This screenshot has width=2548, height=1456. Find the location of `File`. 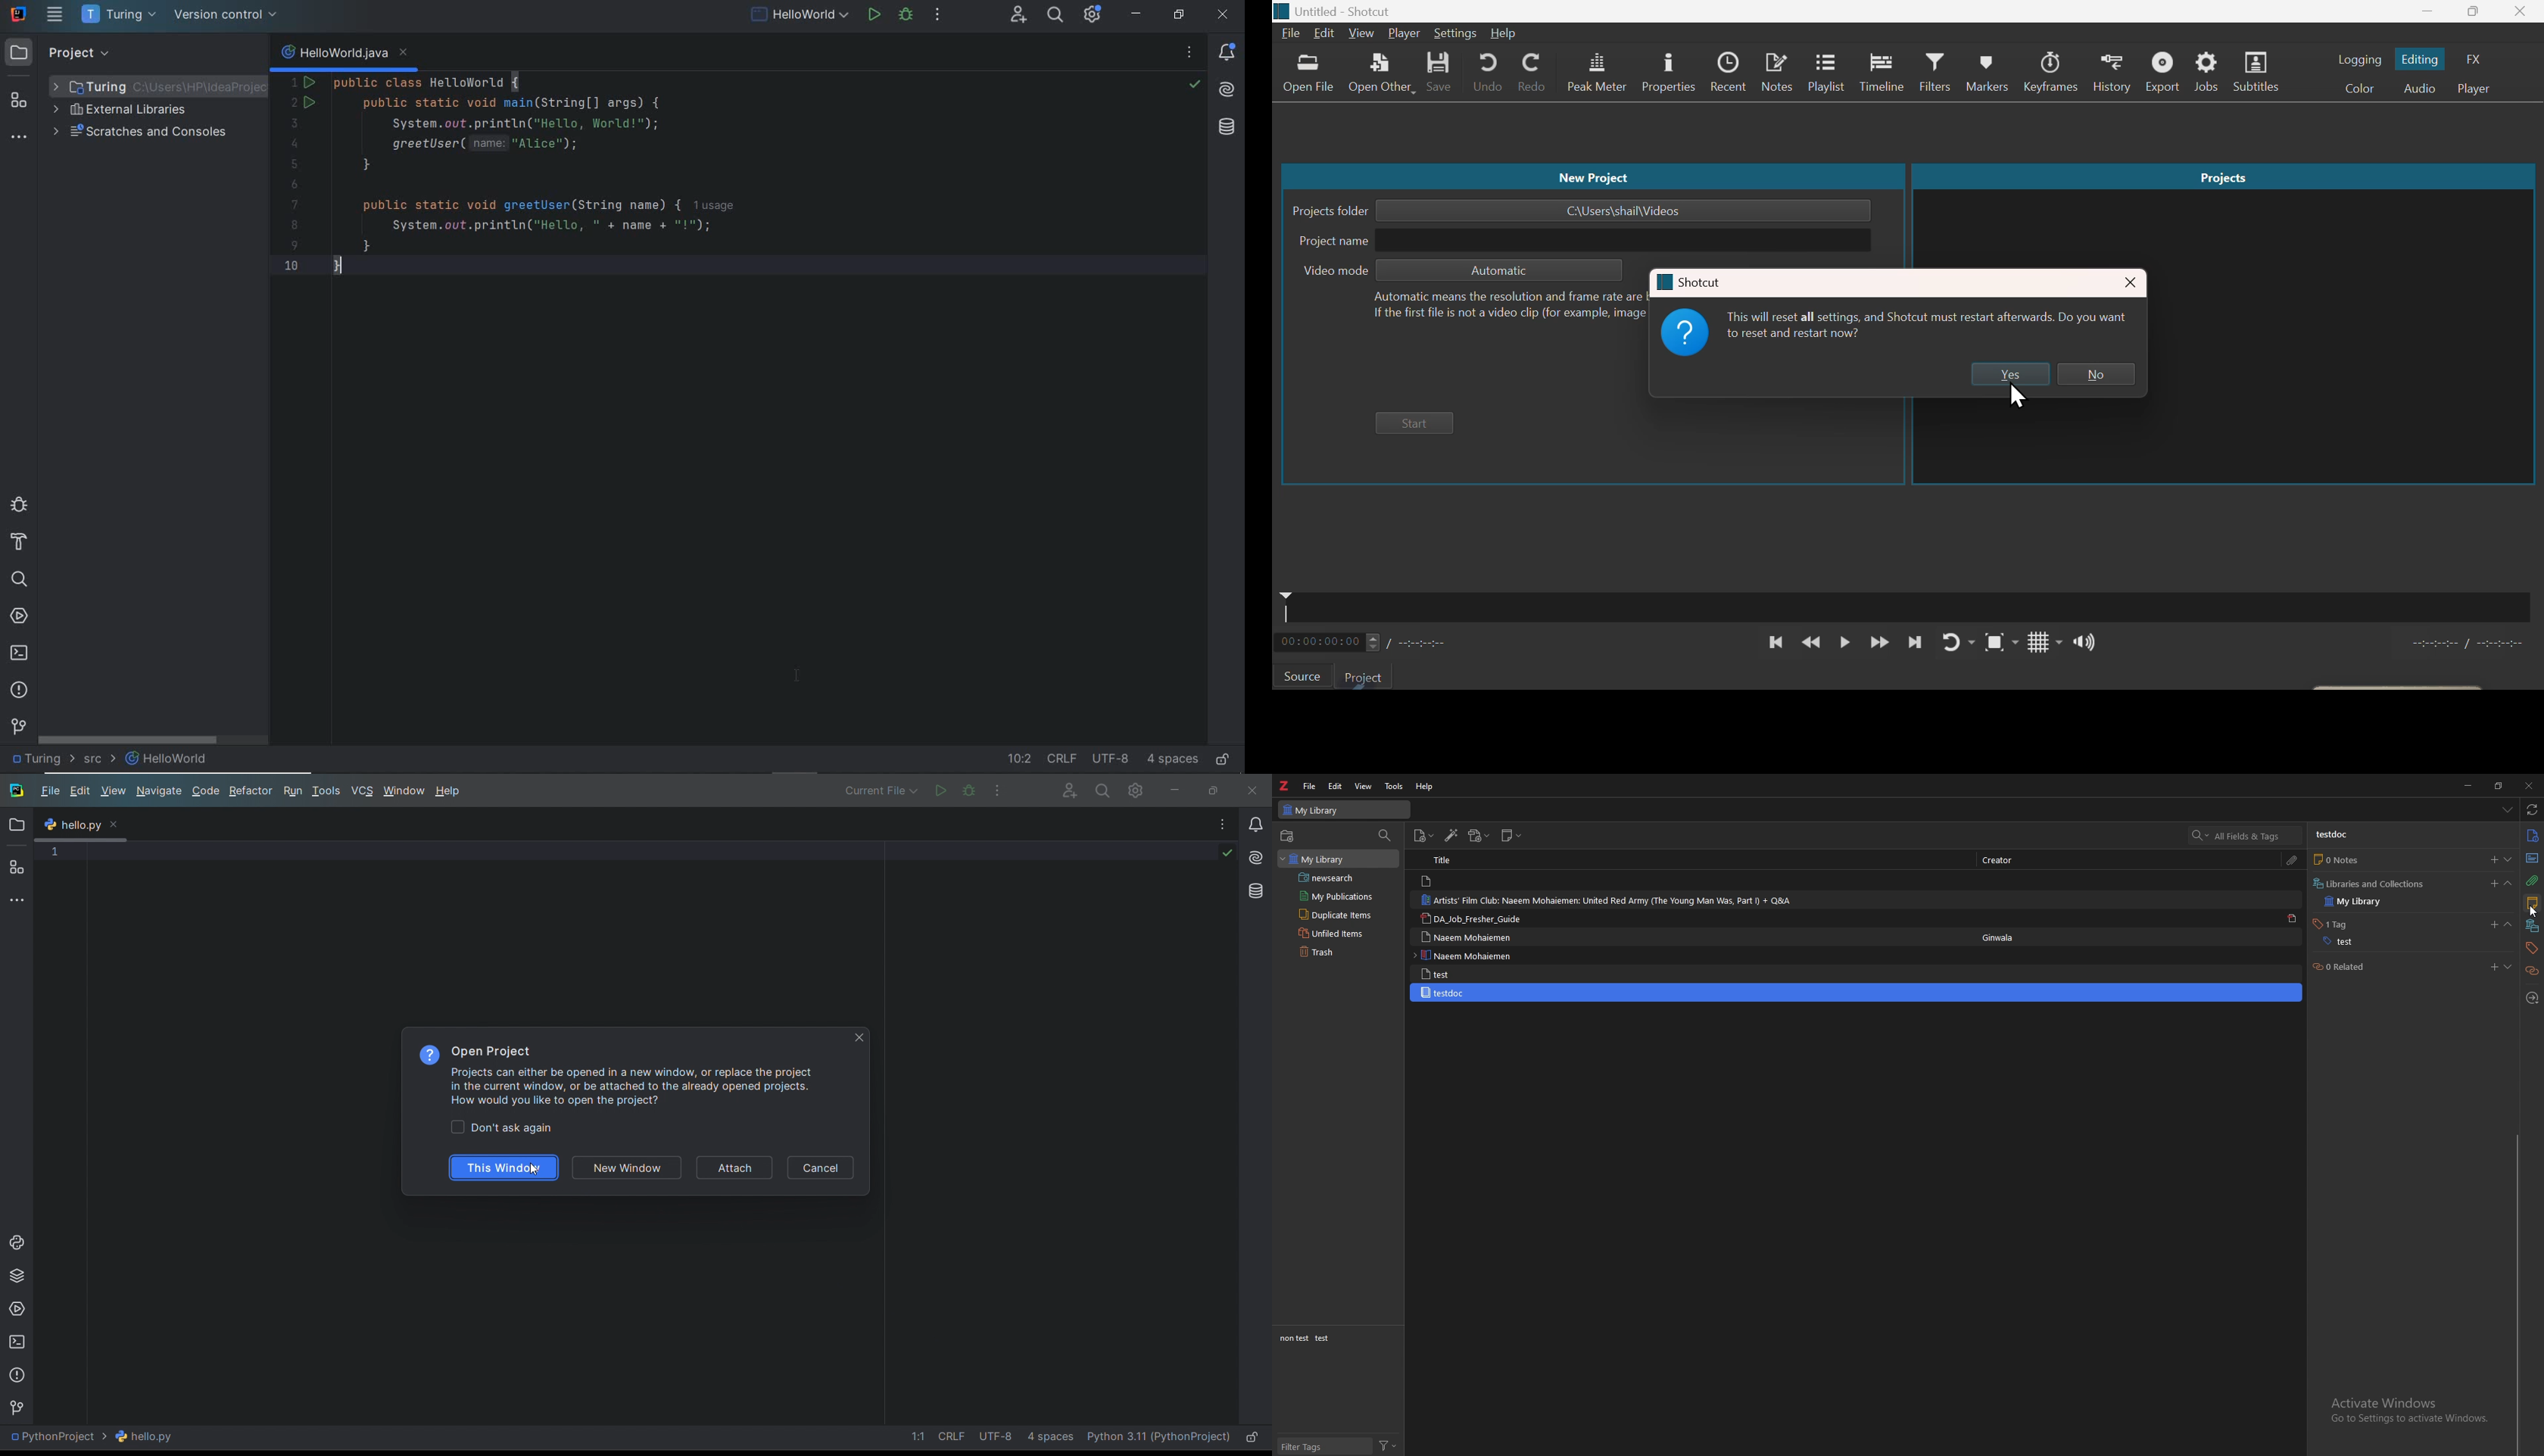

File is located at coordinates (1289, 34).